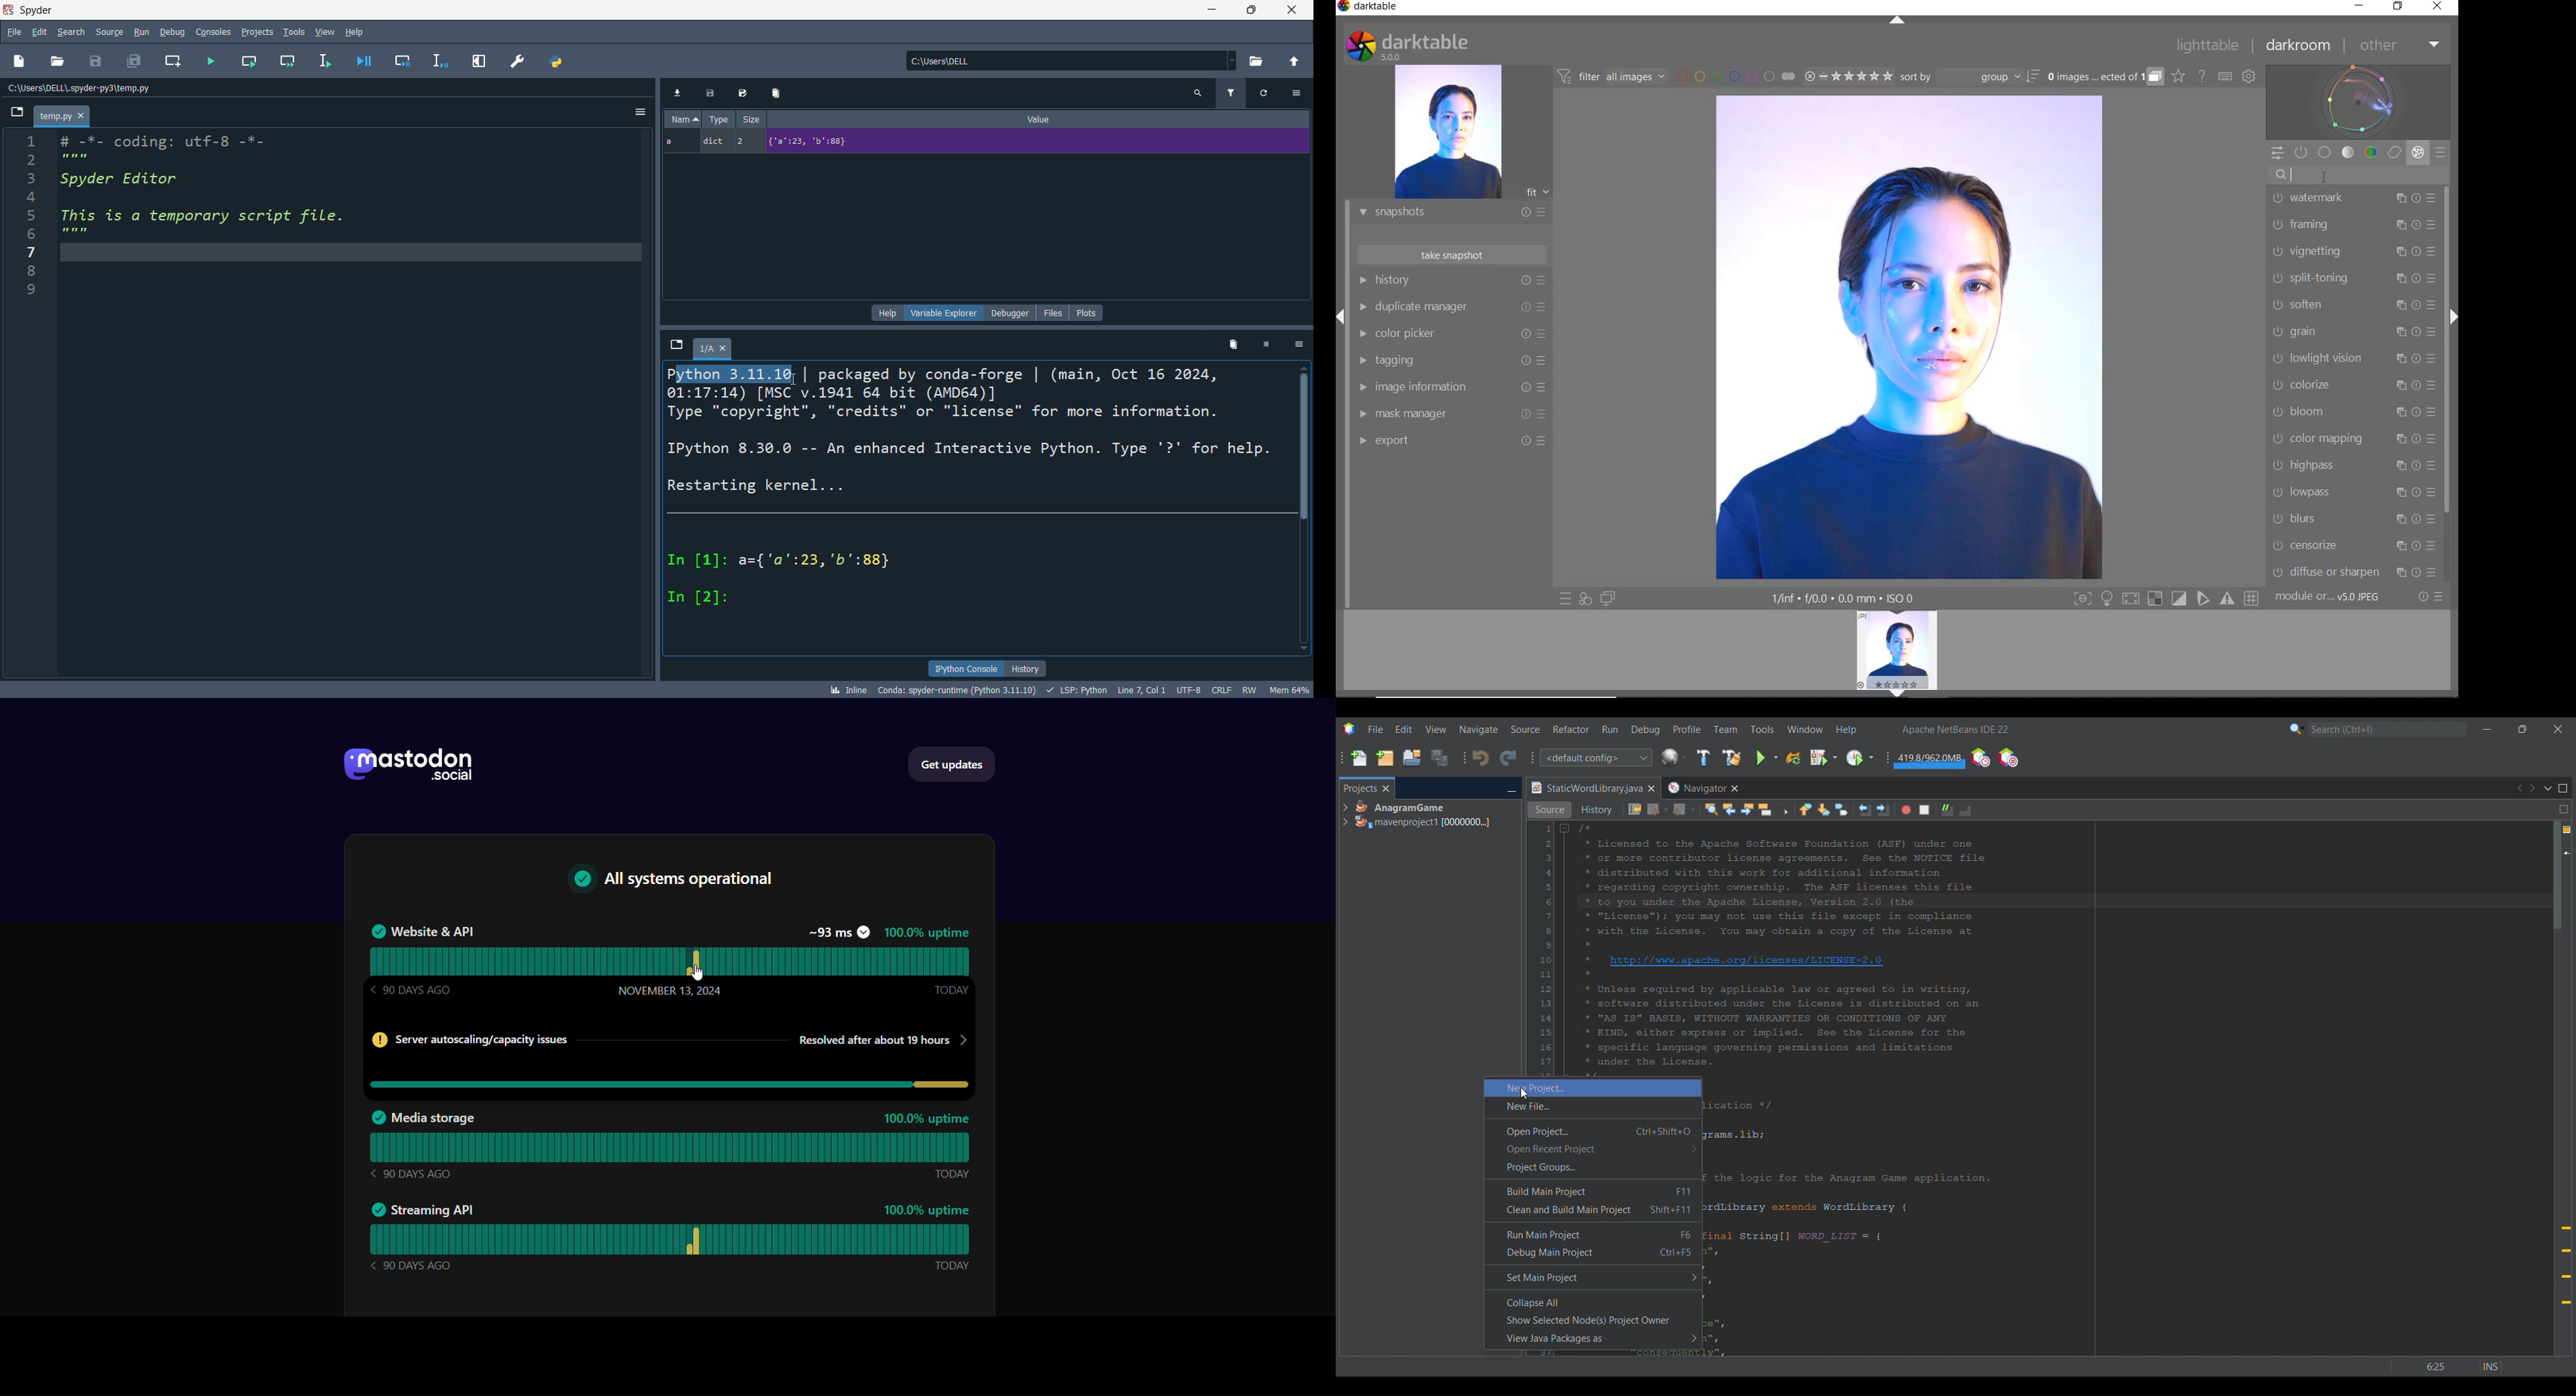 The height and width of the screenshot is (1400, 2576). What do you see at coordinates (746, 91) in the screenshot?
I see `savedata as` at bounding box center [746, 91].